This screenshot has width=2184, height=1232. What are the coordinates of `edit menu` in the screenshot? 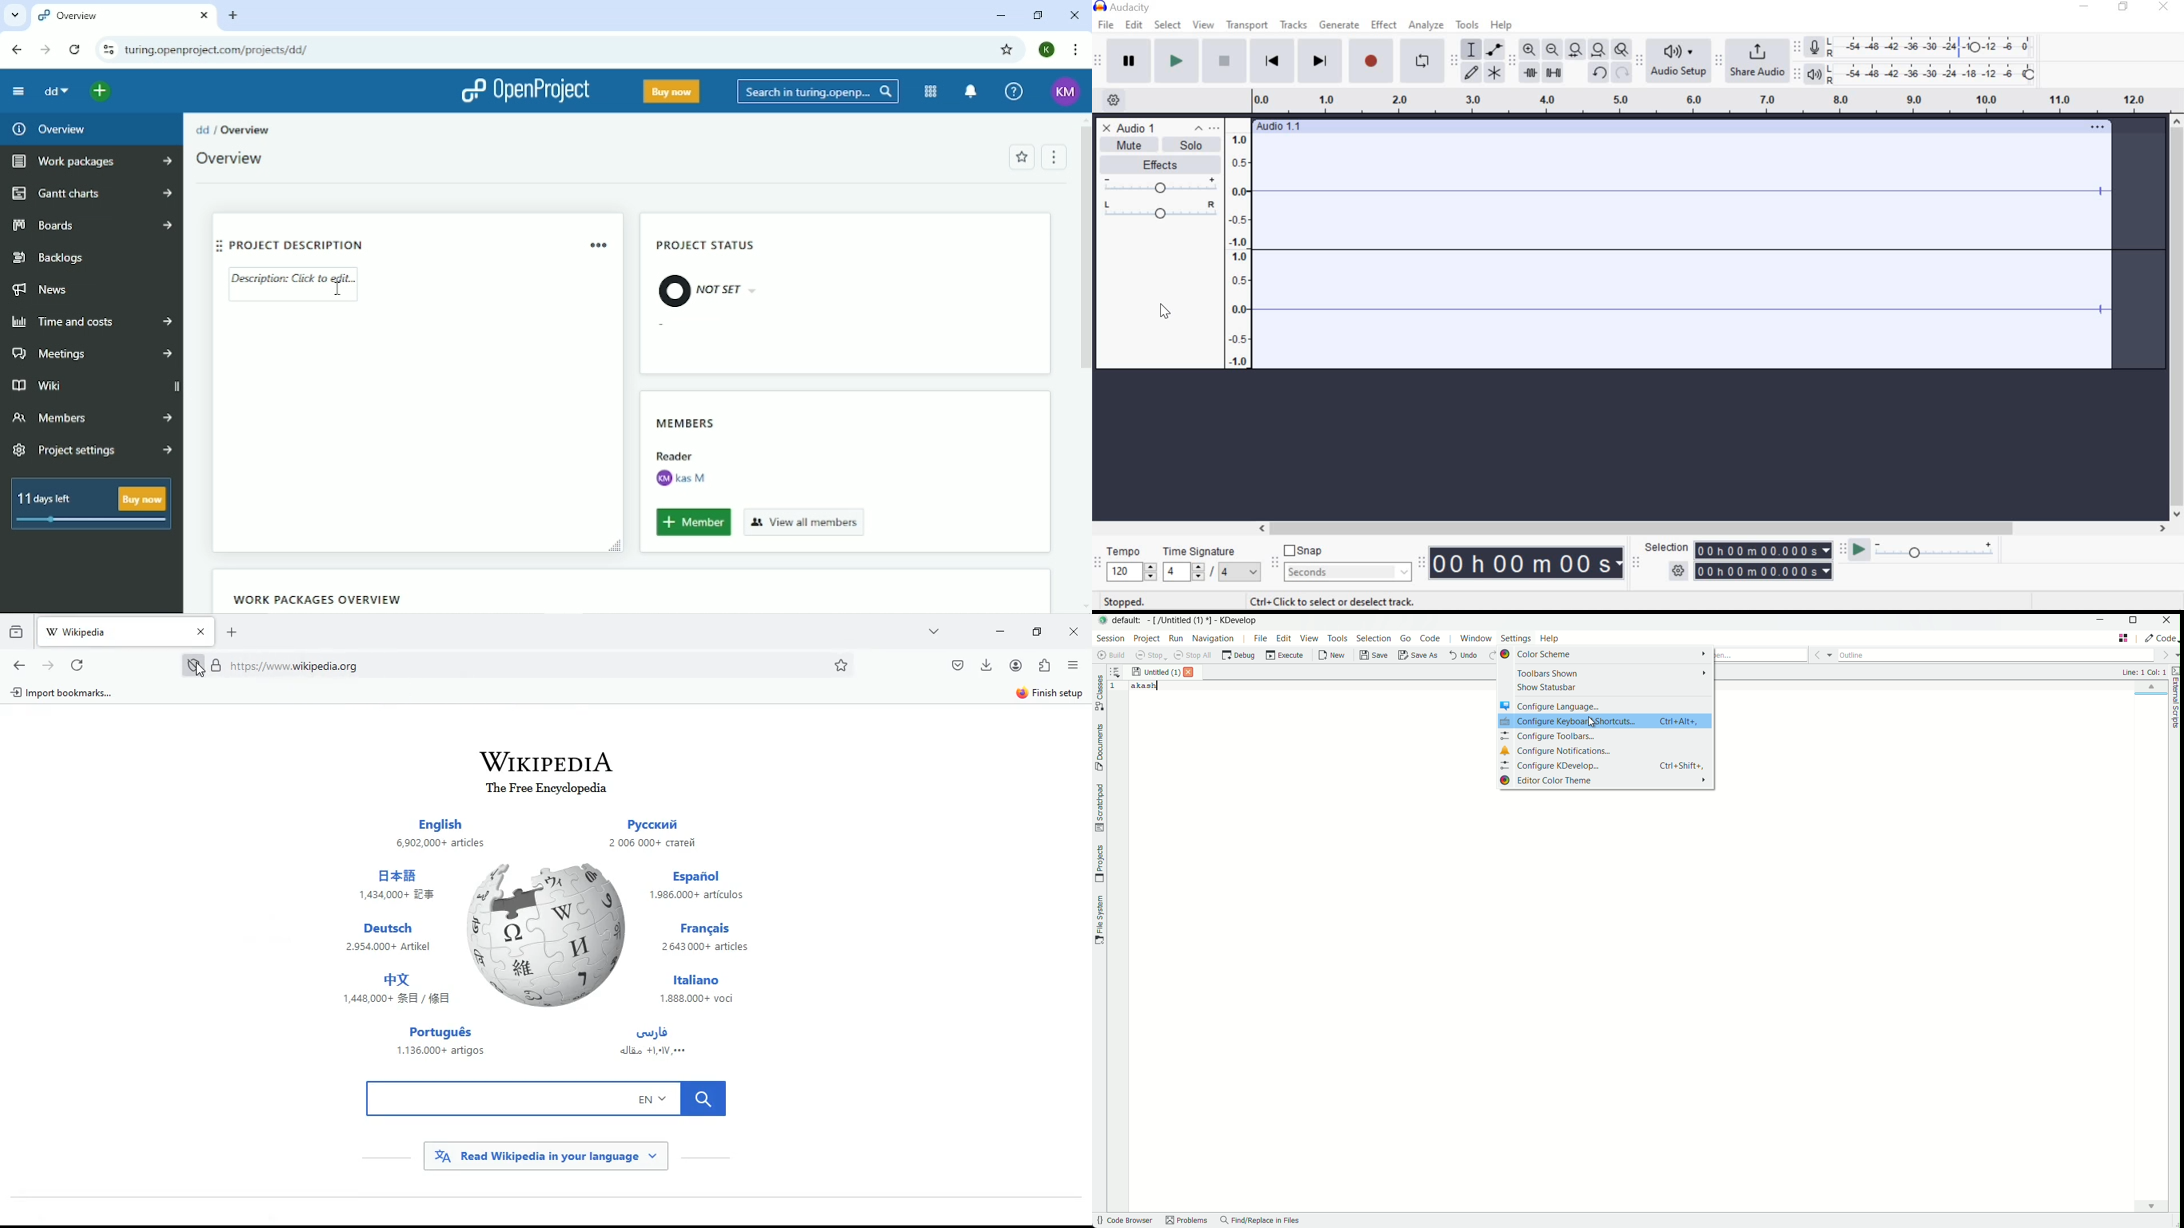 It's located at (1284, 638).